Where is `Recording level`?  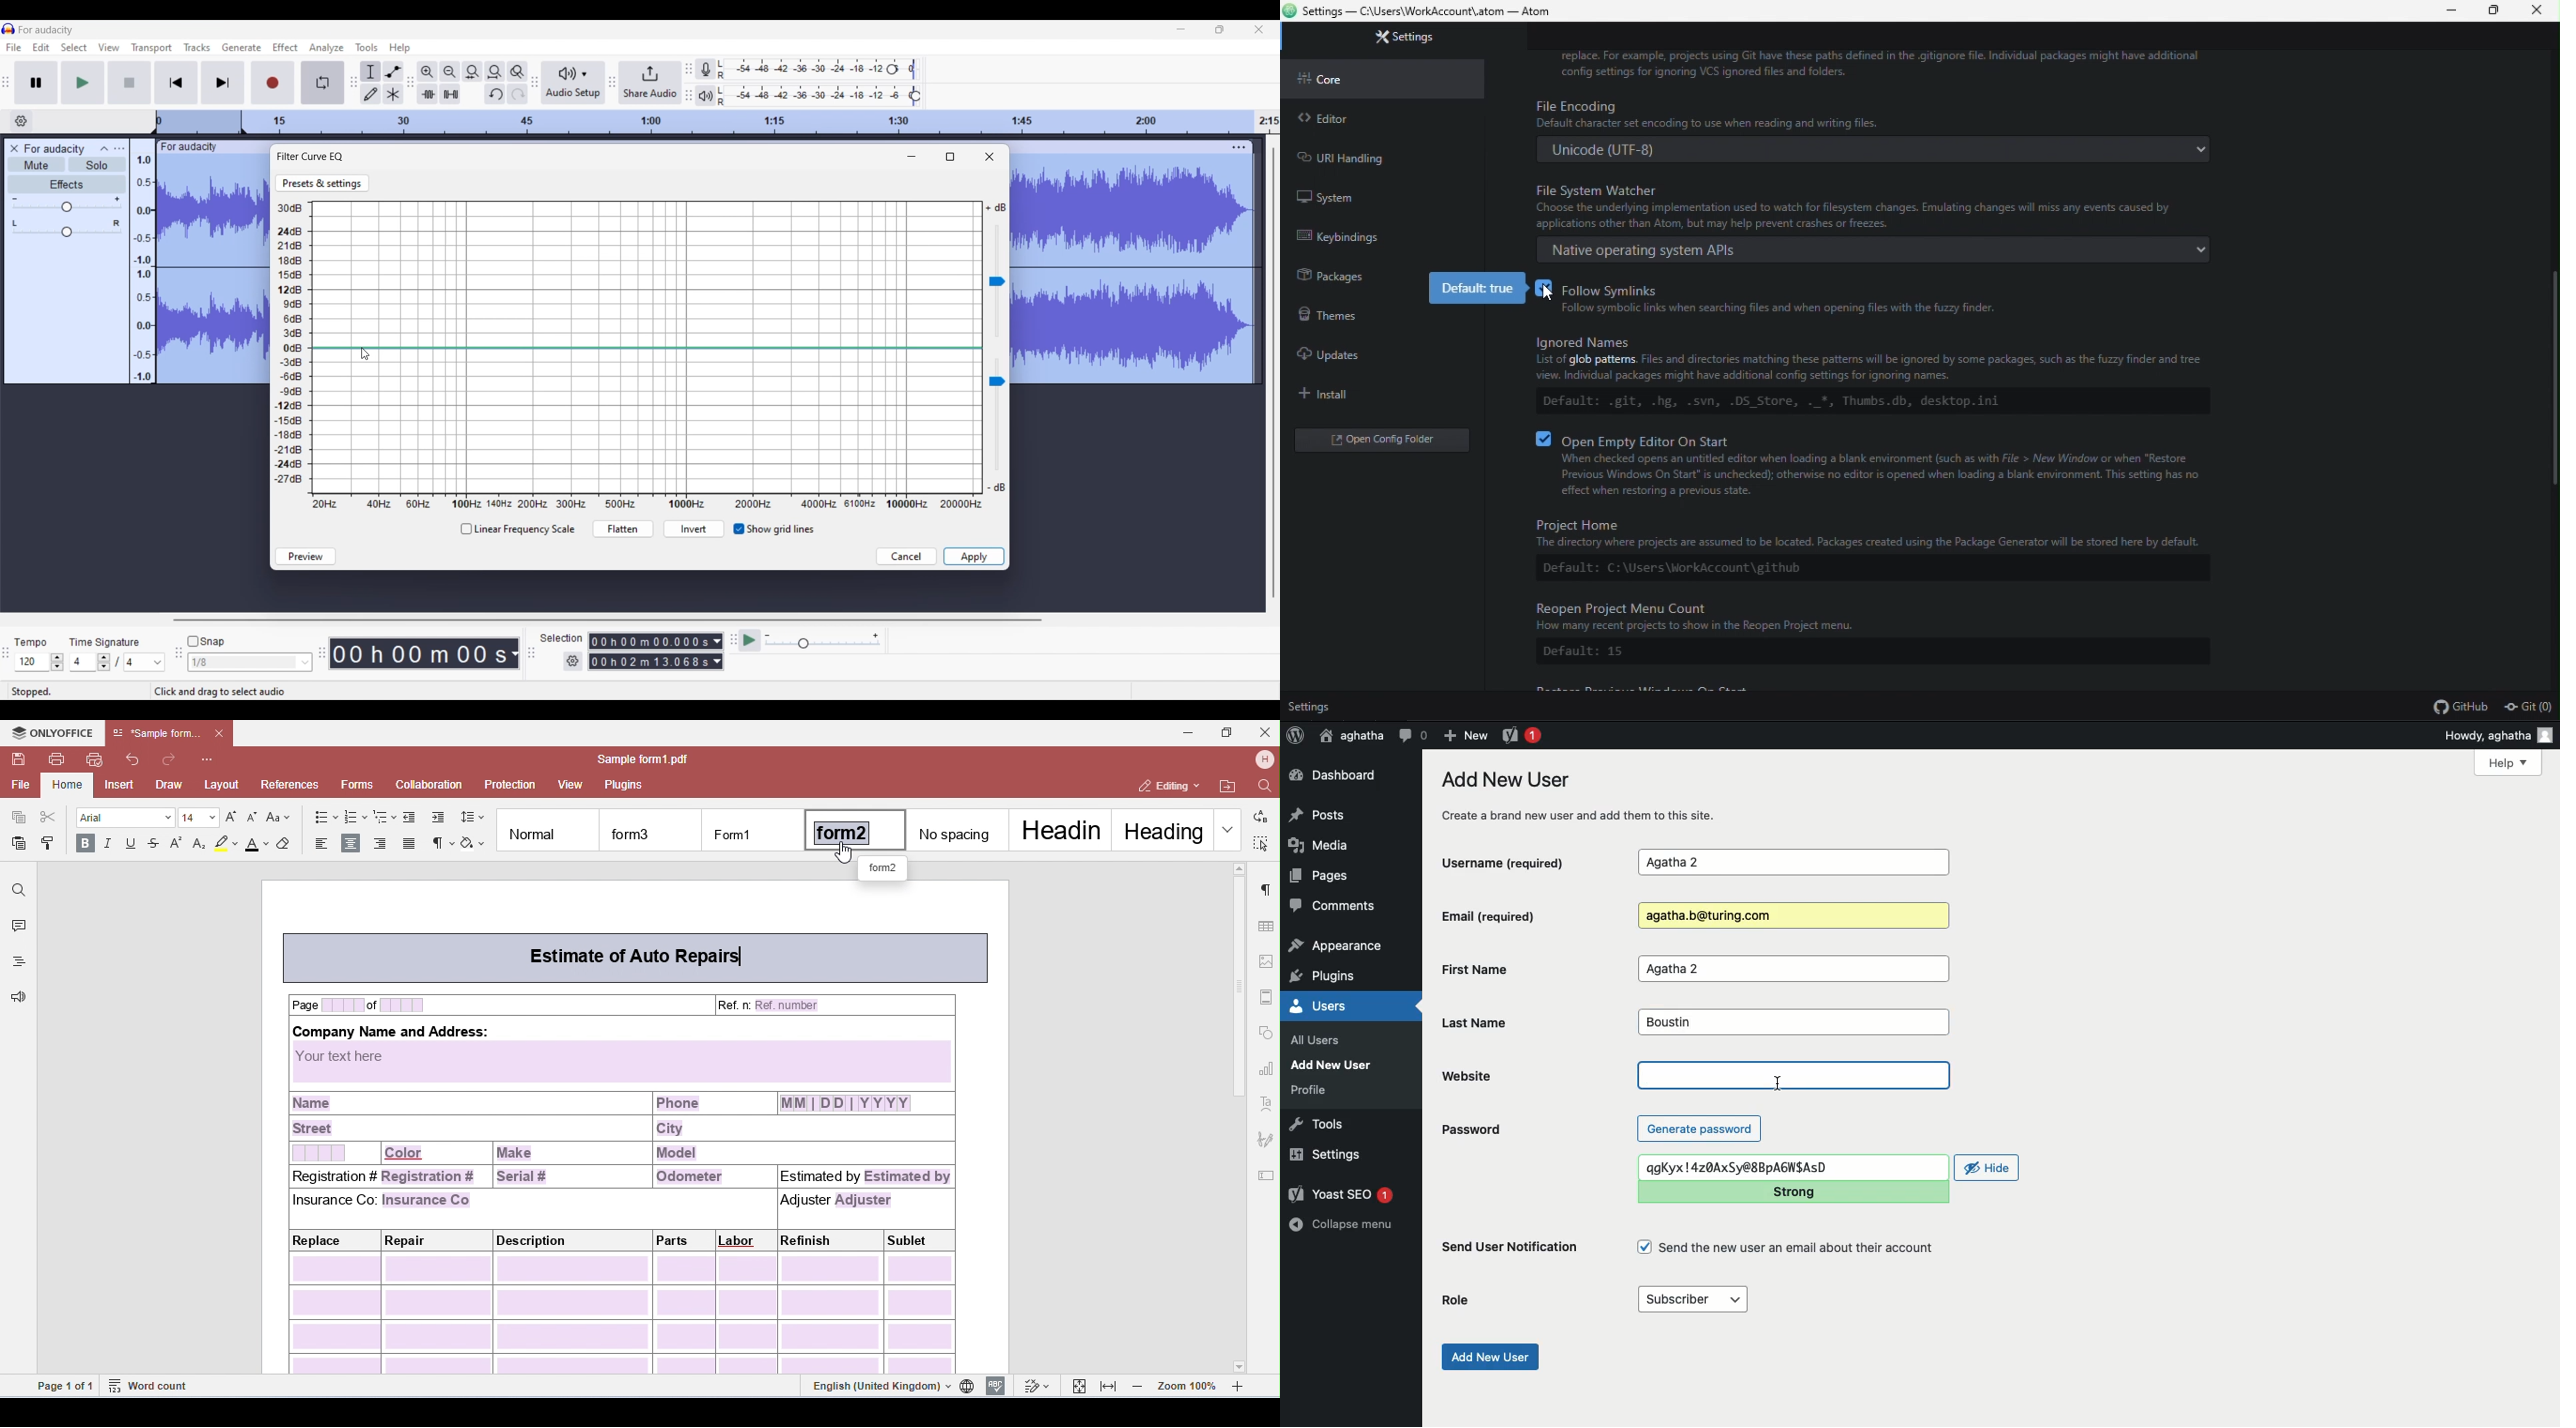 Recording level is located at coordinates (804, 69).